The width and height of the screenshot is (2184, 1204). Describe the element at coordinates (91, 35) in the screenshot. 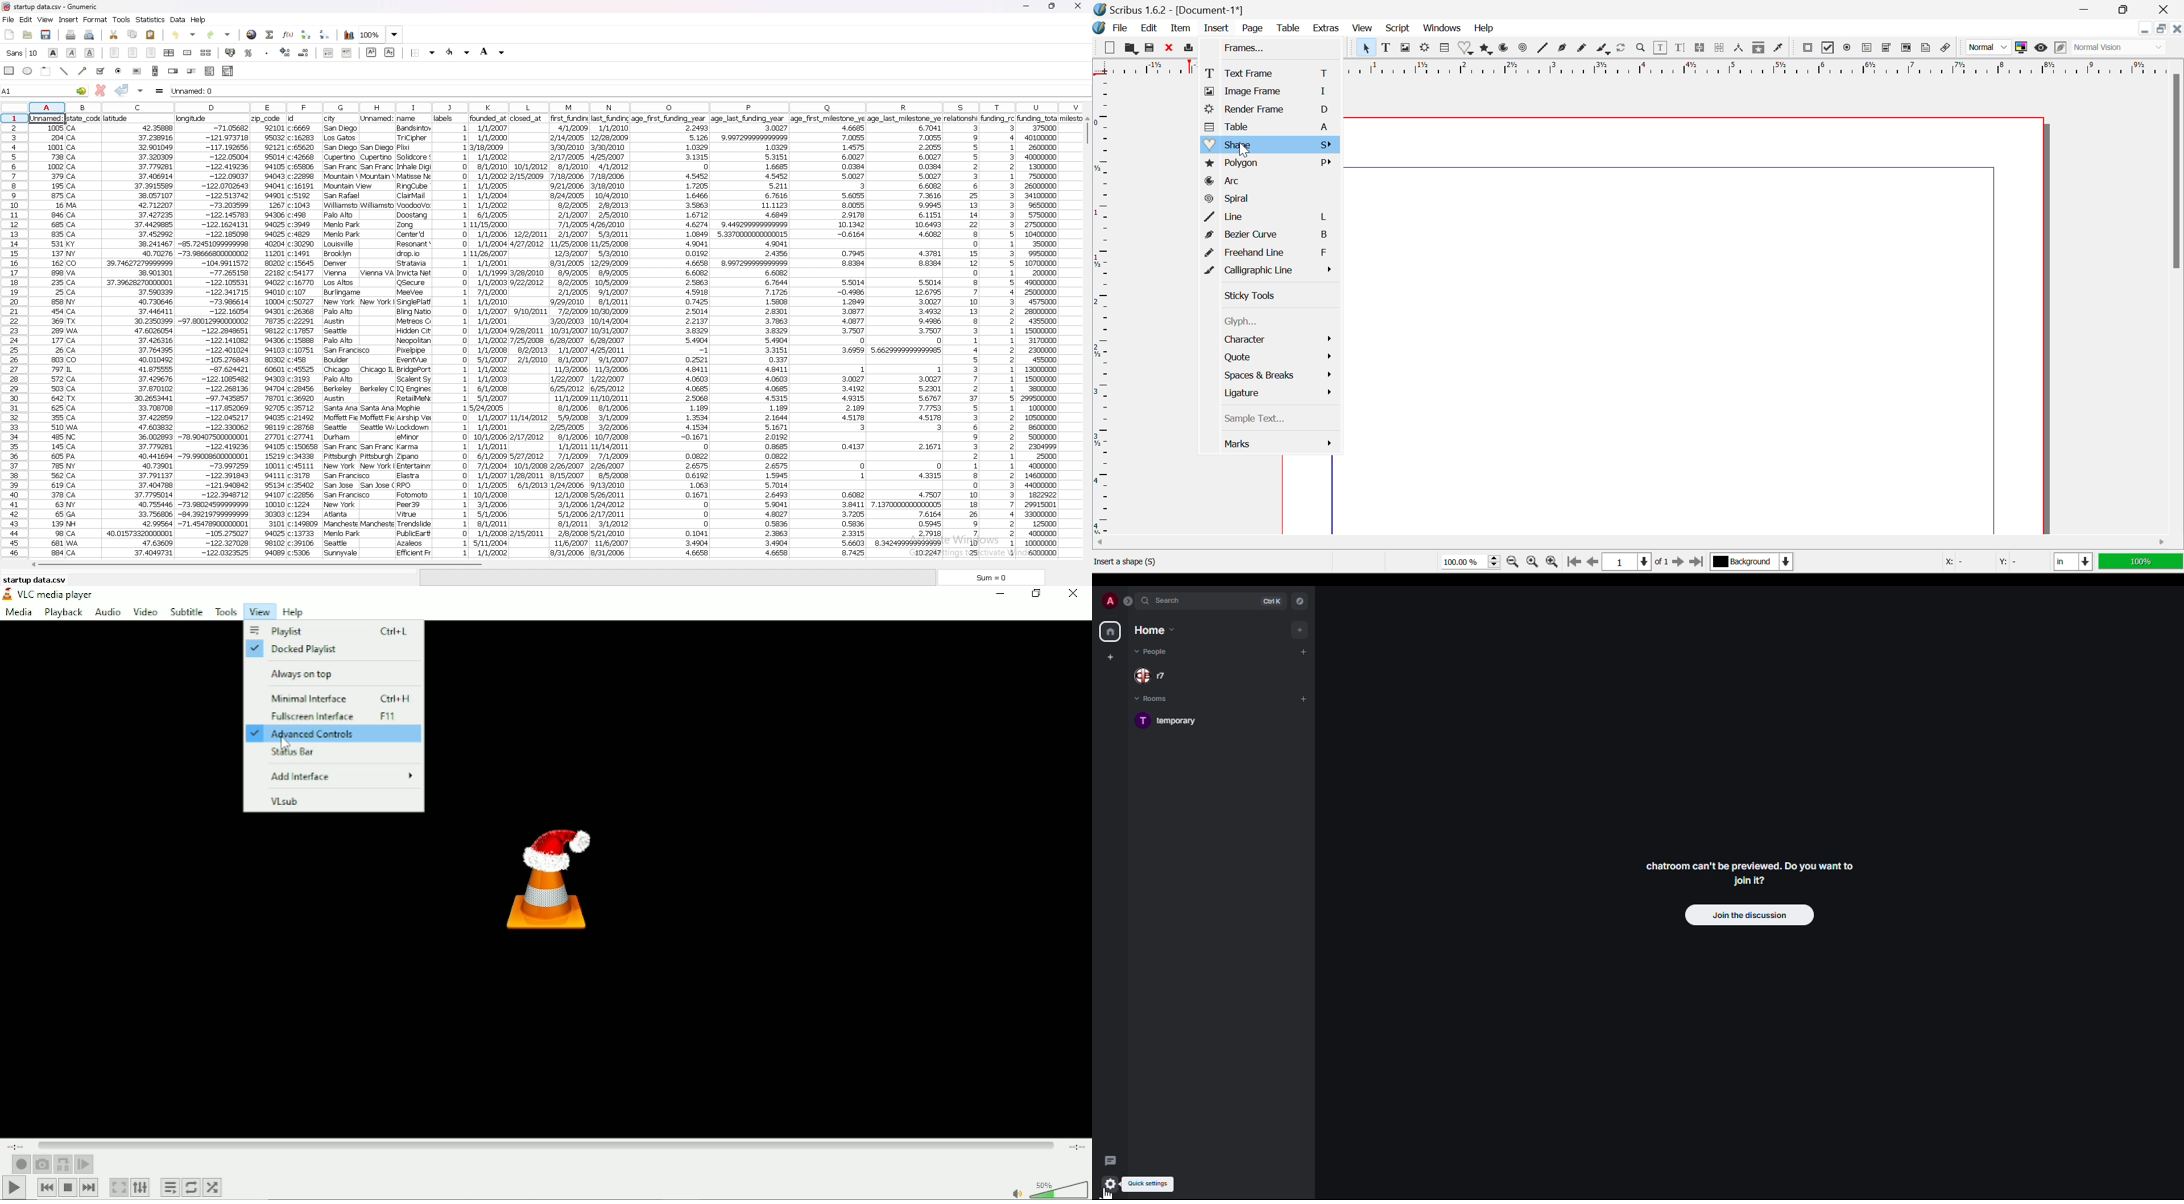

I see `print preview` at that location.